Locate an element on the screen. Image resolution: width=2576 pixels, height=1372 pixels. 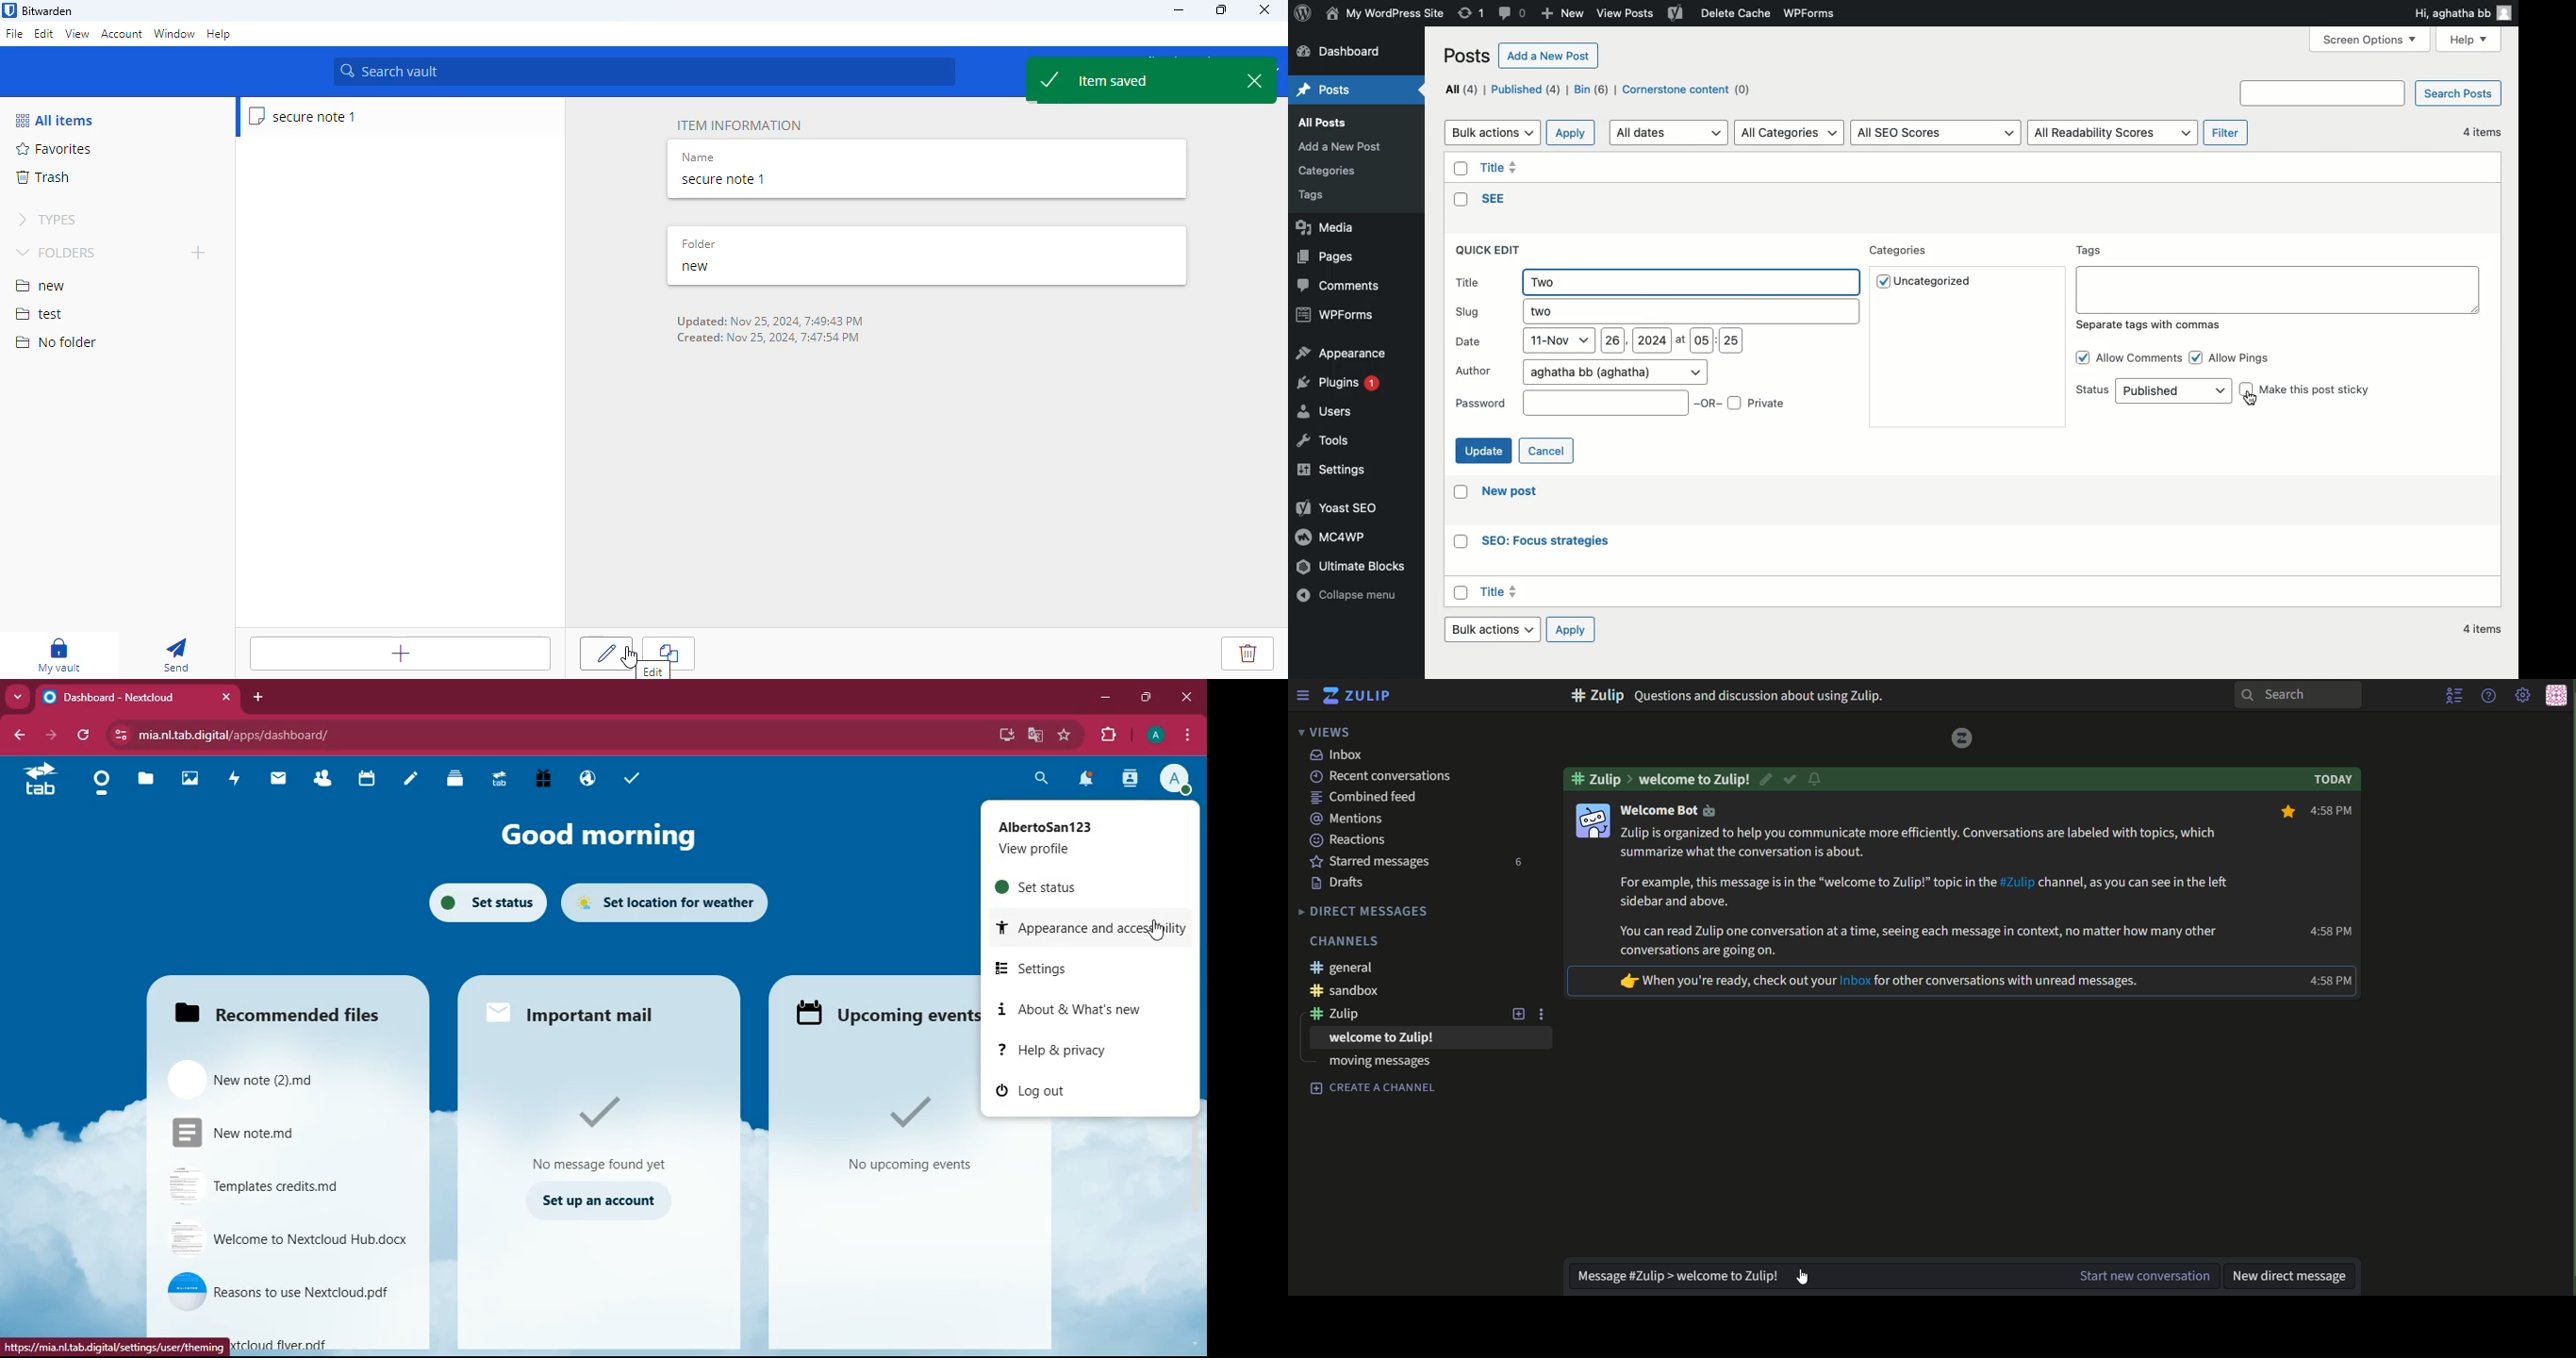
notification is located at coordinates (1815, 781).